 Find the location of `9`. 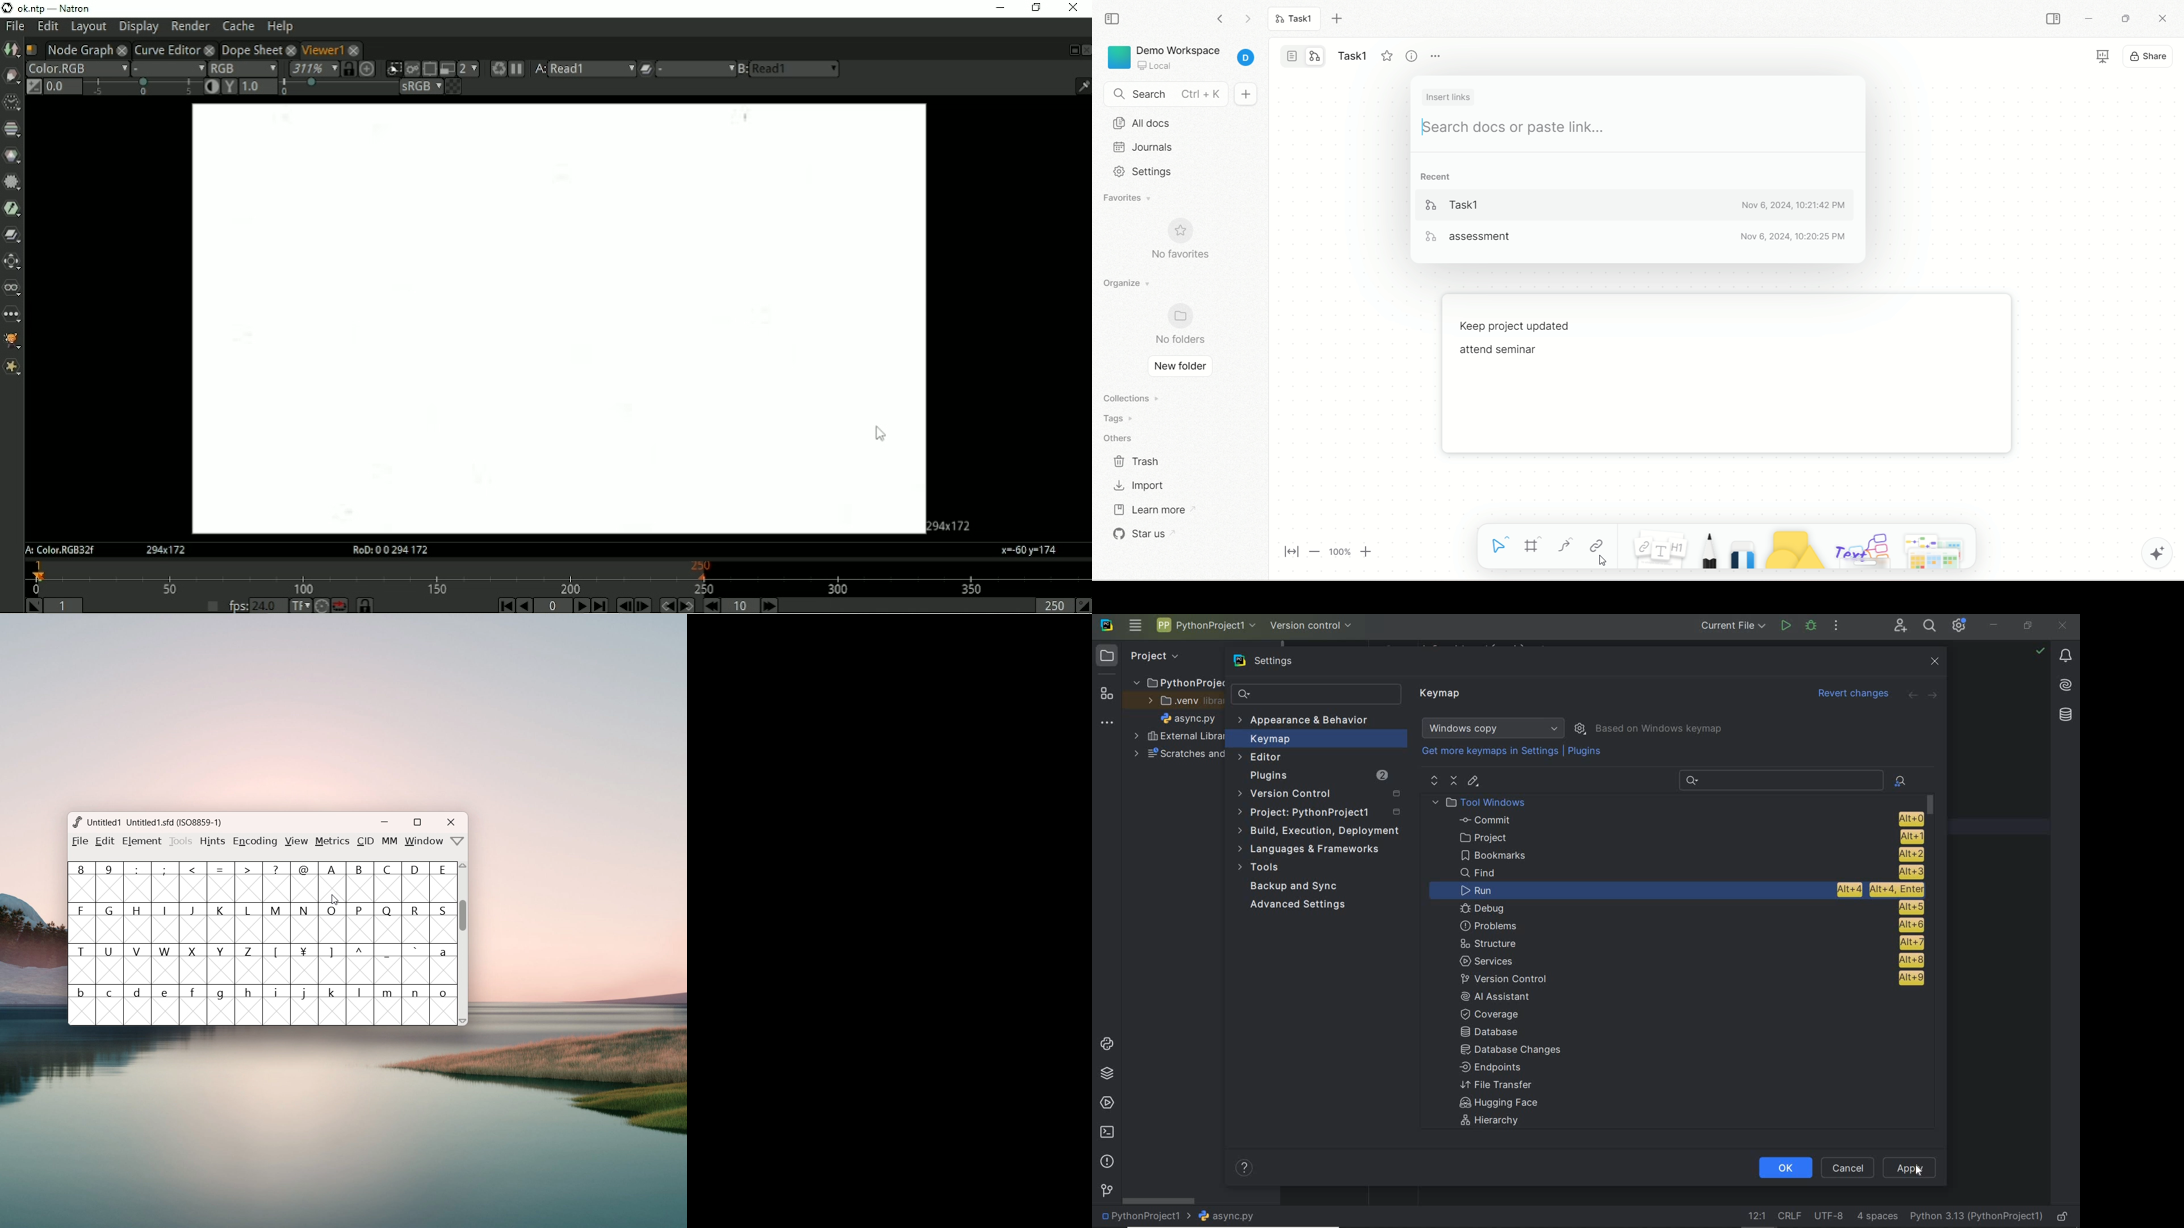

9 is located at coordinates (110, 882).